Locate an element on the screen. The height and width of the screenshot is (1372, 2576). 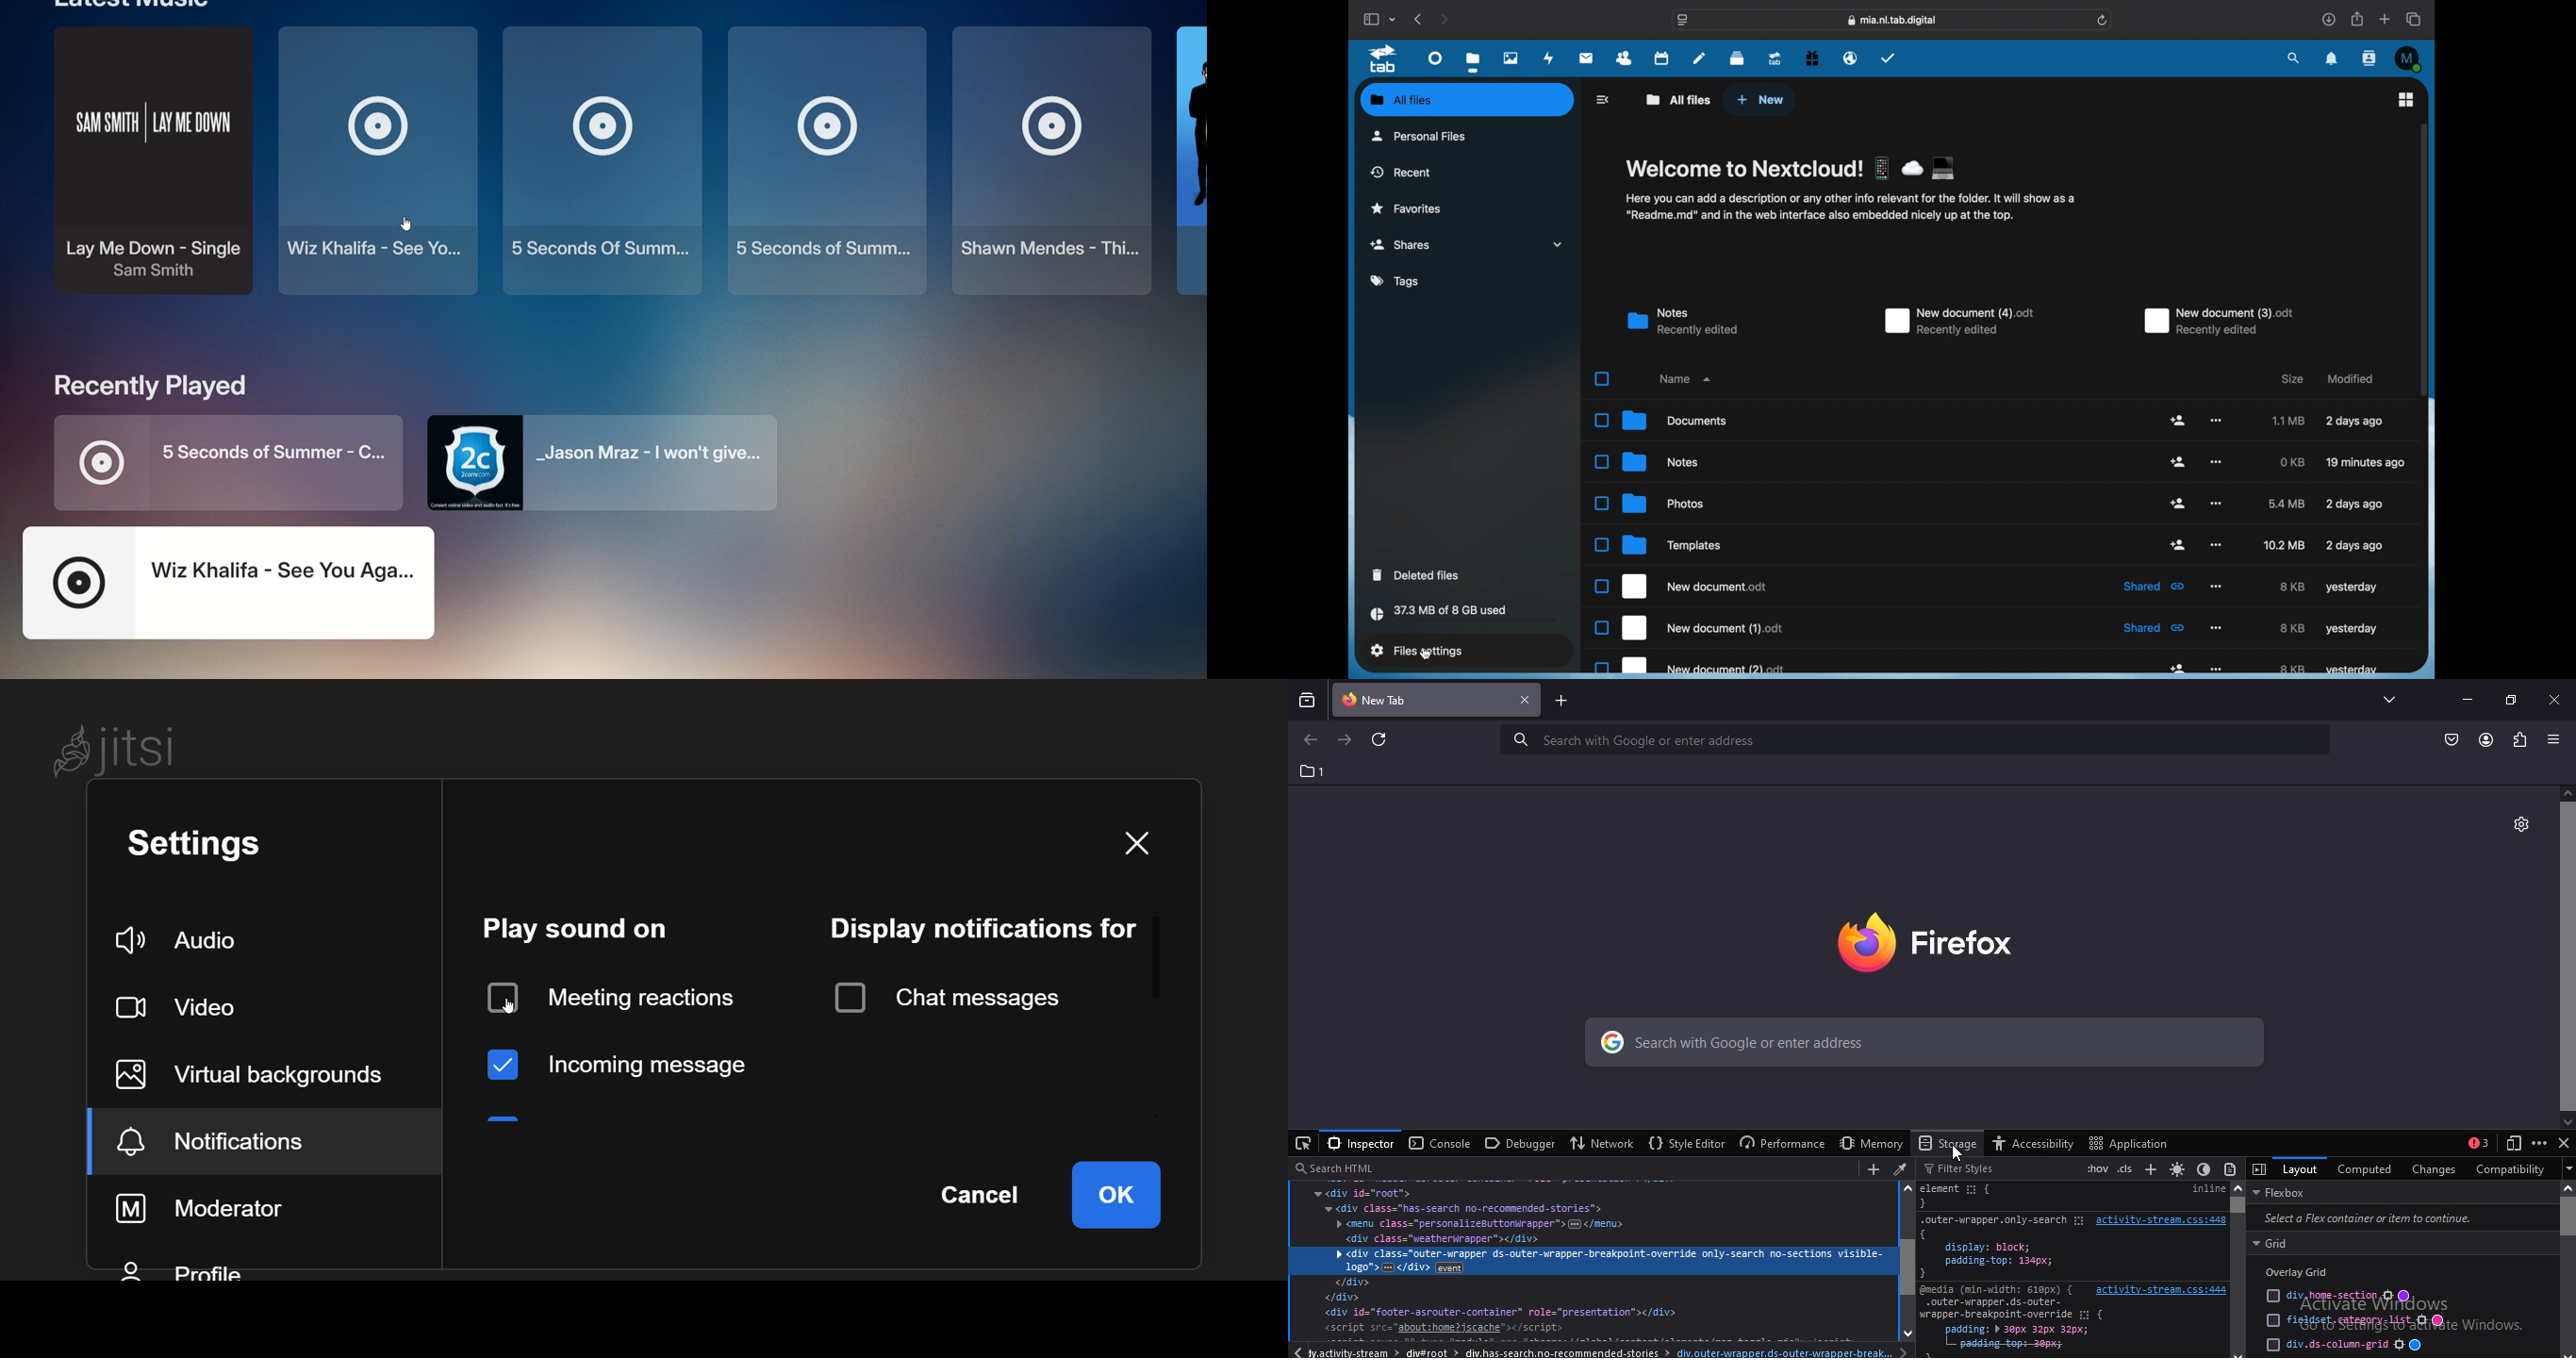
all files is located at coordinates (1679, 100).